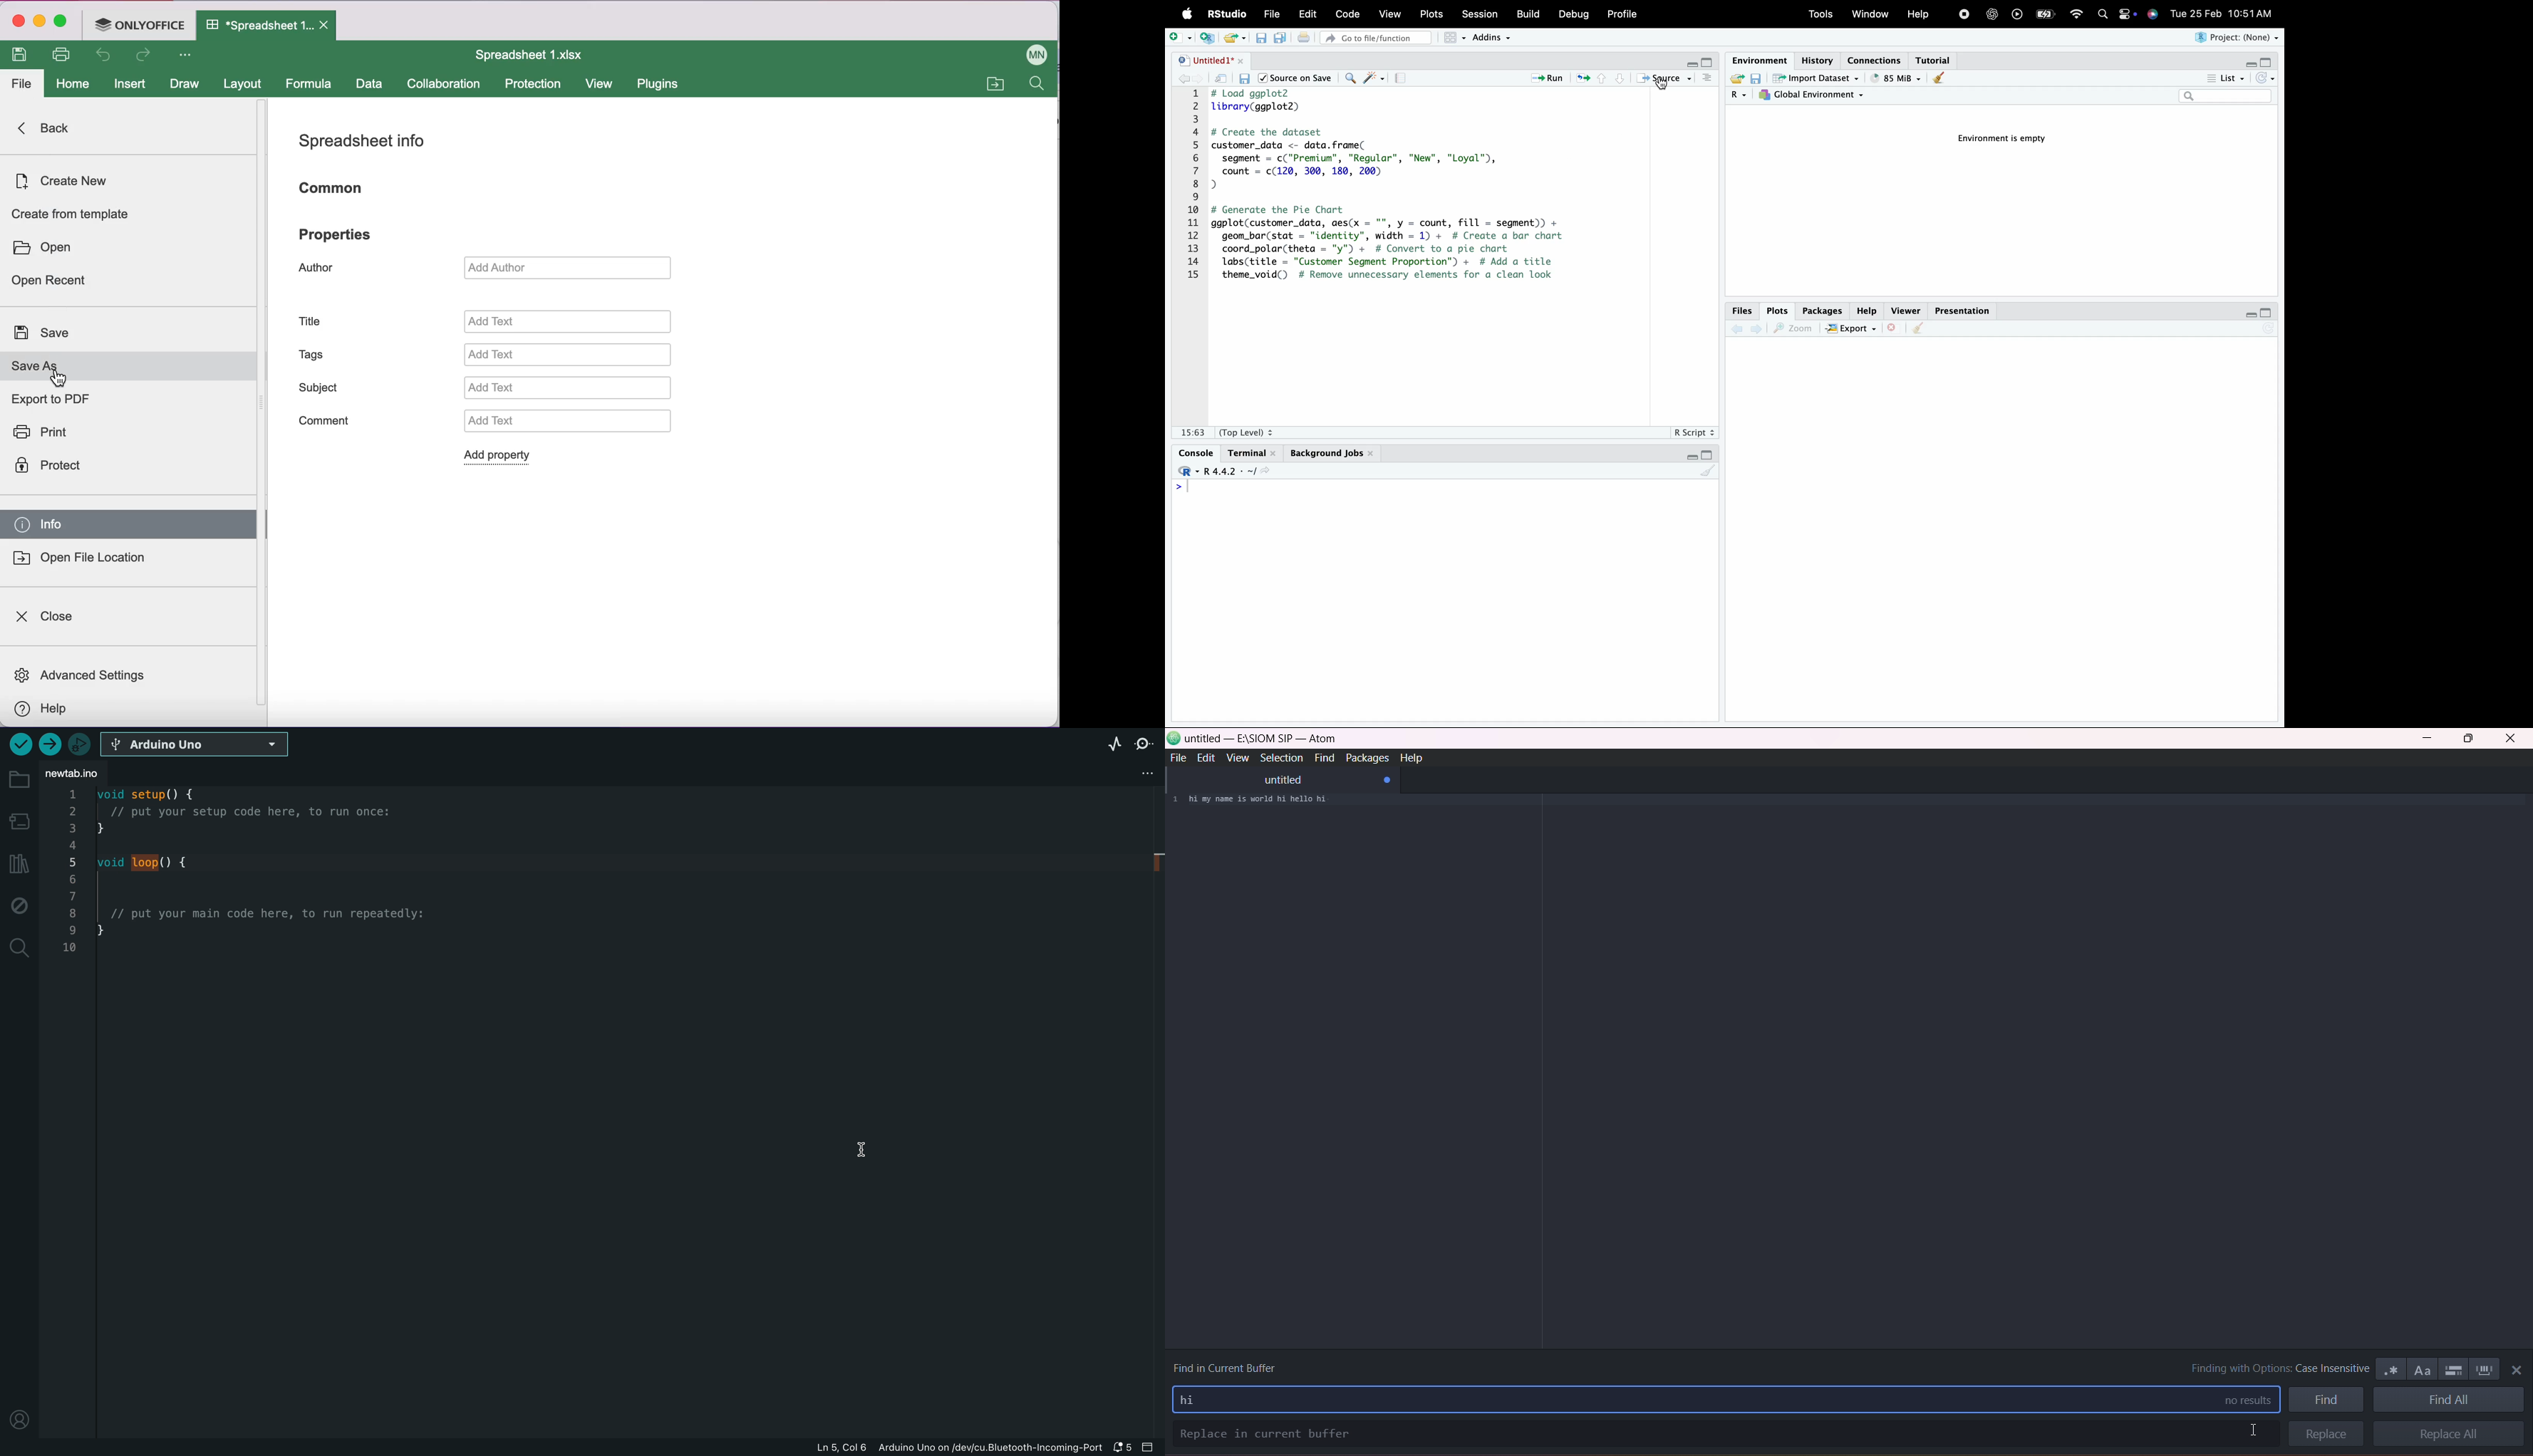 The image size is (2548, 1456). What do you see at coordinates (1187, 14) in the screenshot?
I see `logo` at bounding box center [1187, 14].